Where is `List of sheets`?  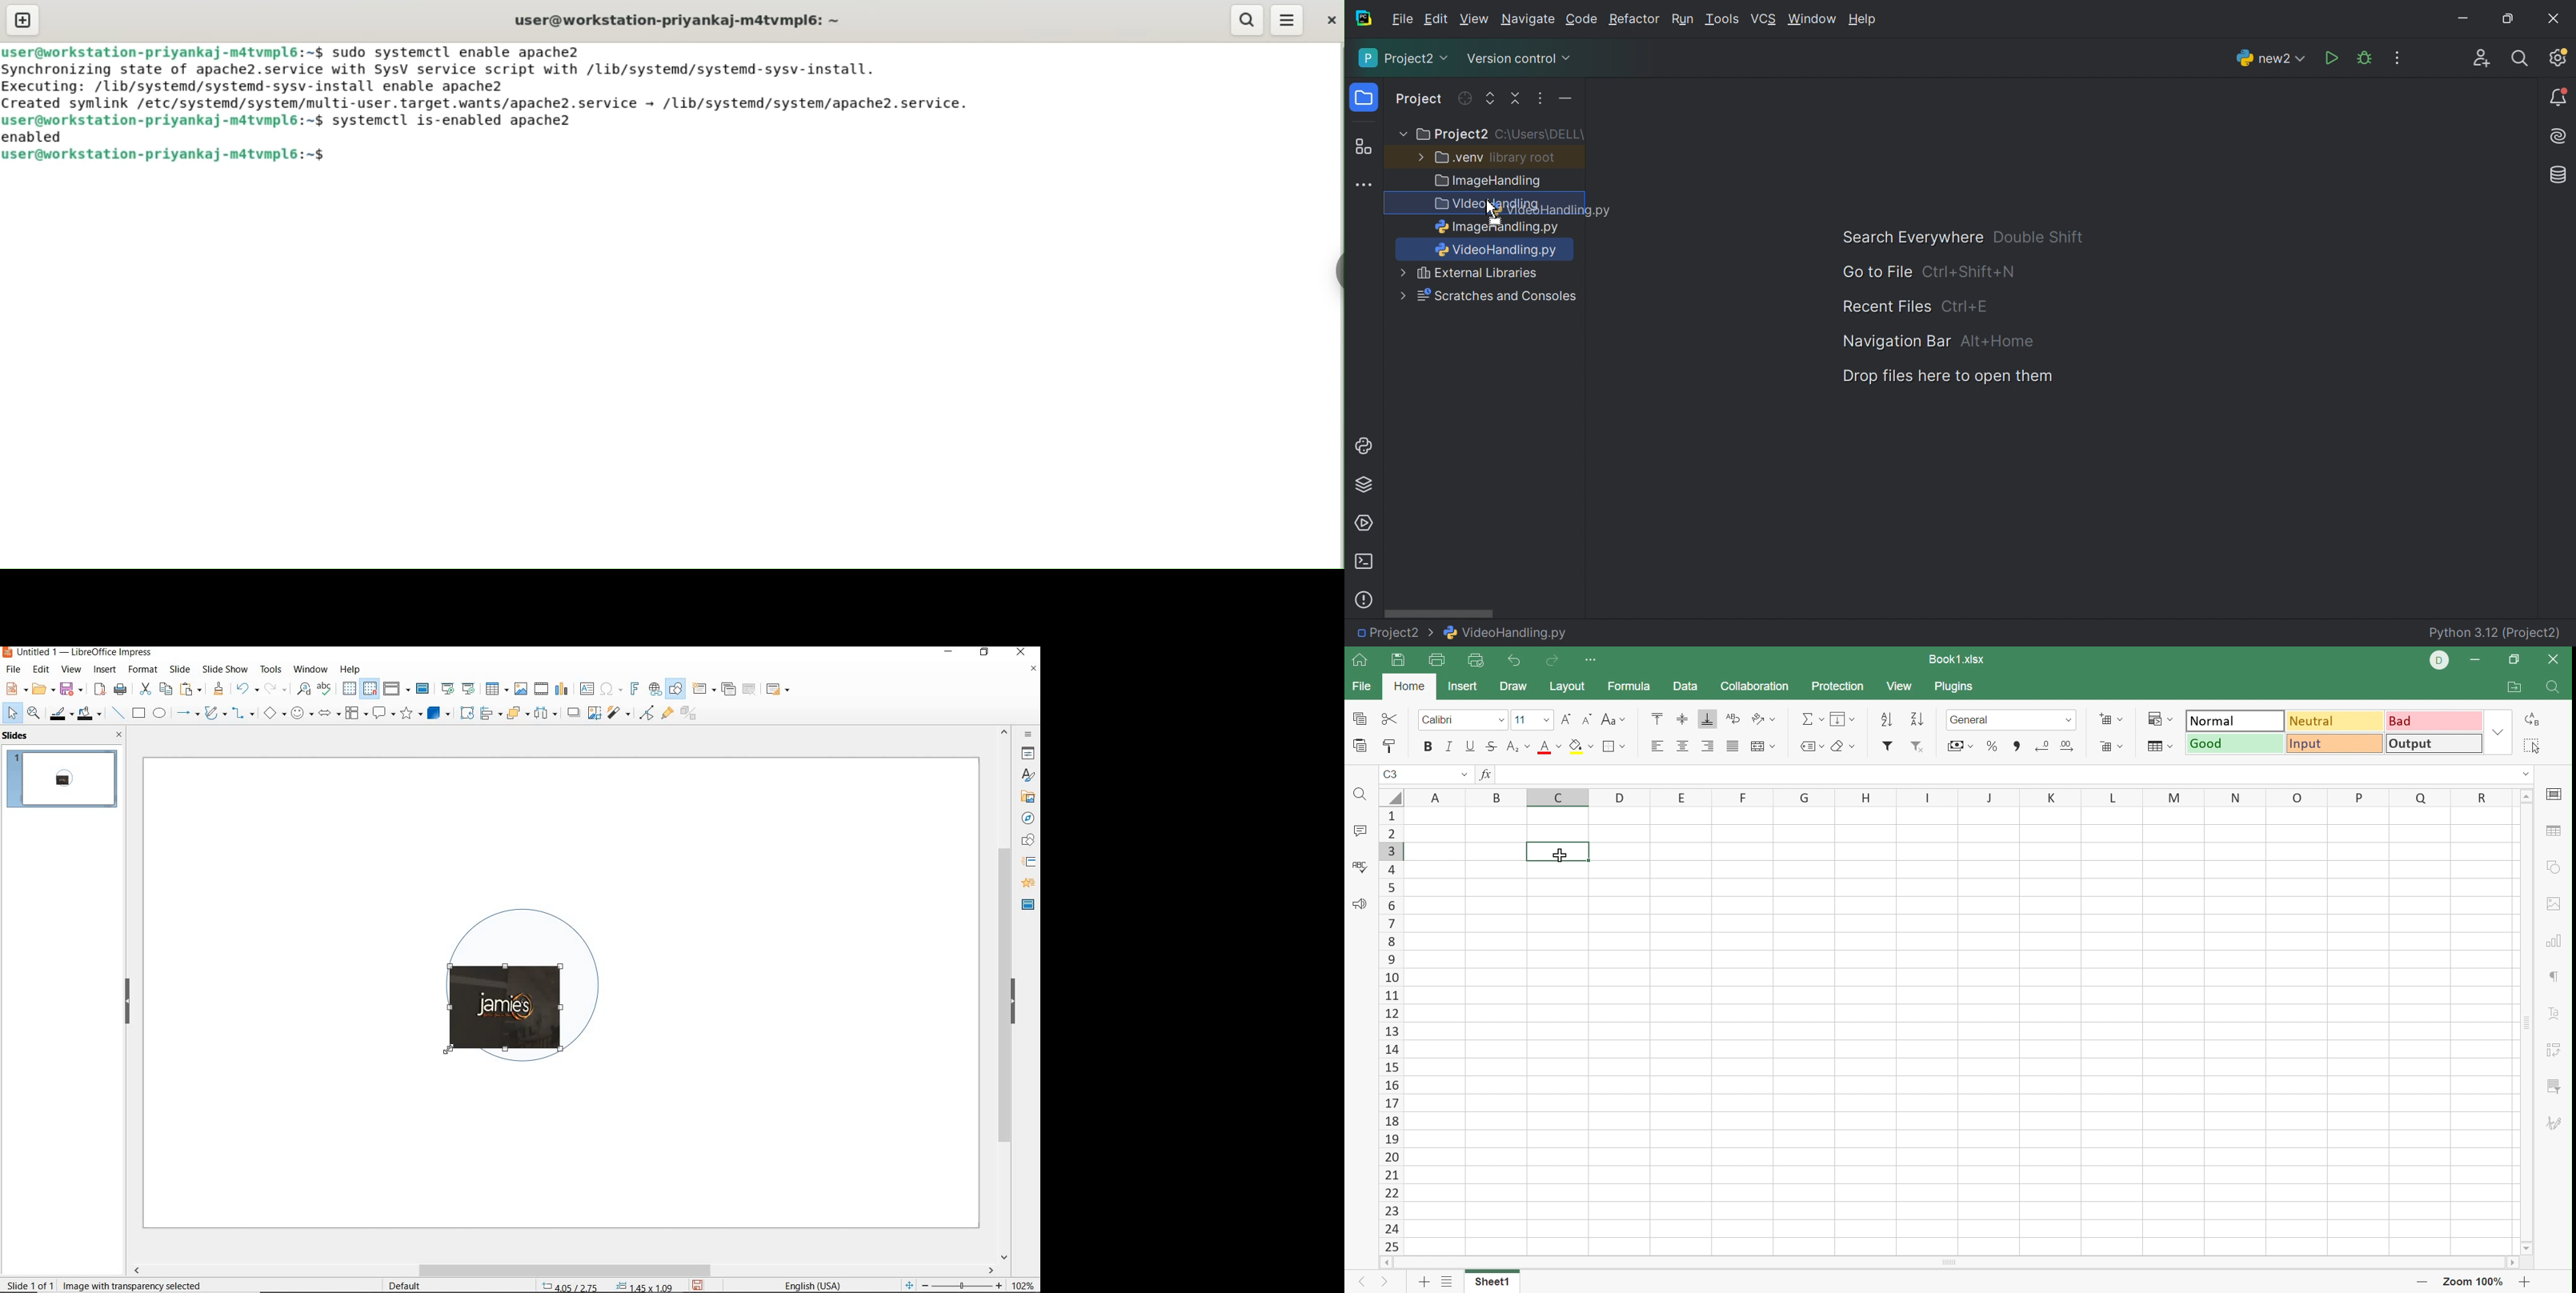
List of sheets is located at coordinates (1448, 1281).